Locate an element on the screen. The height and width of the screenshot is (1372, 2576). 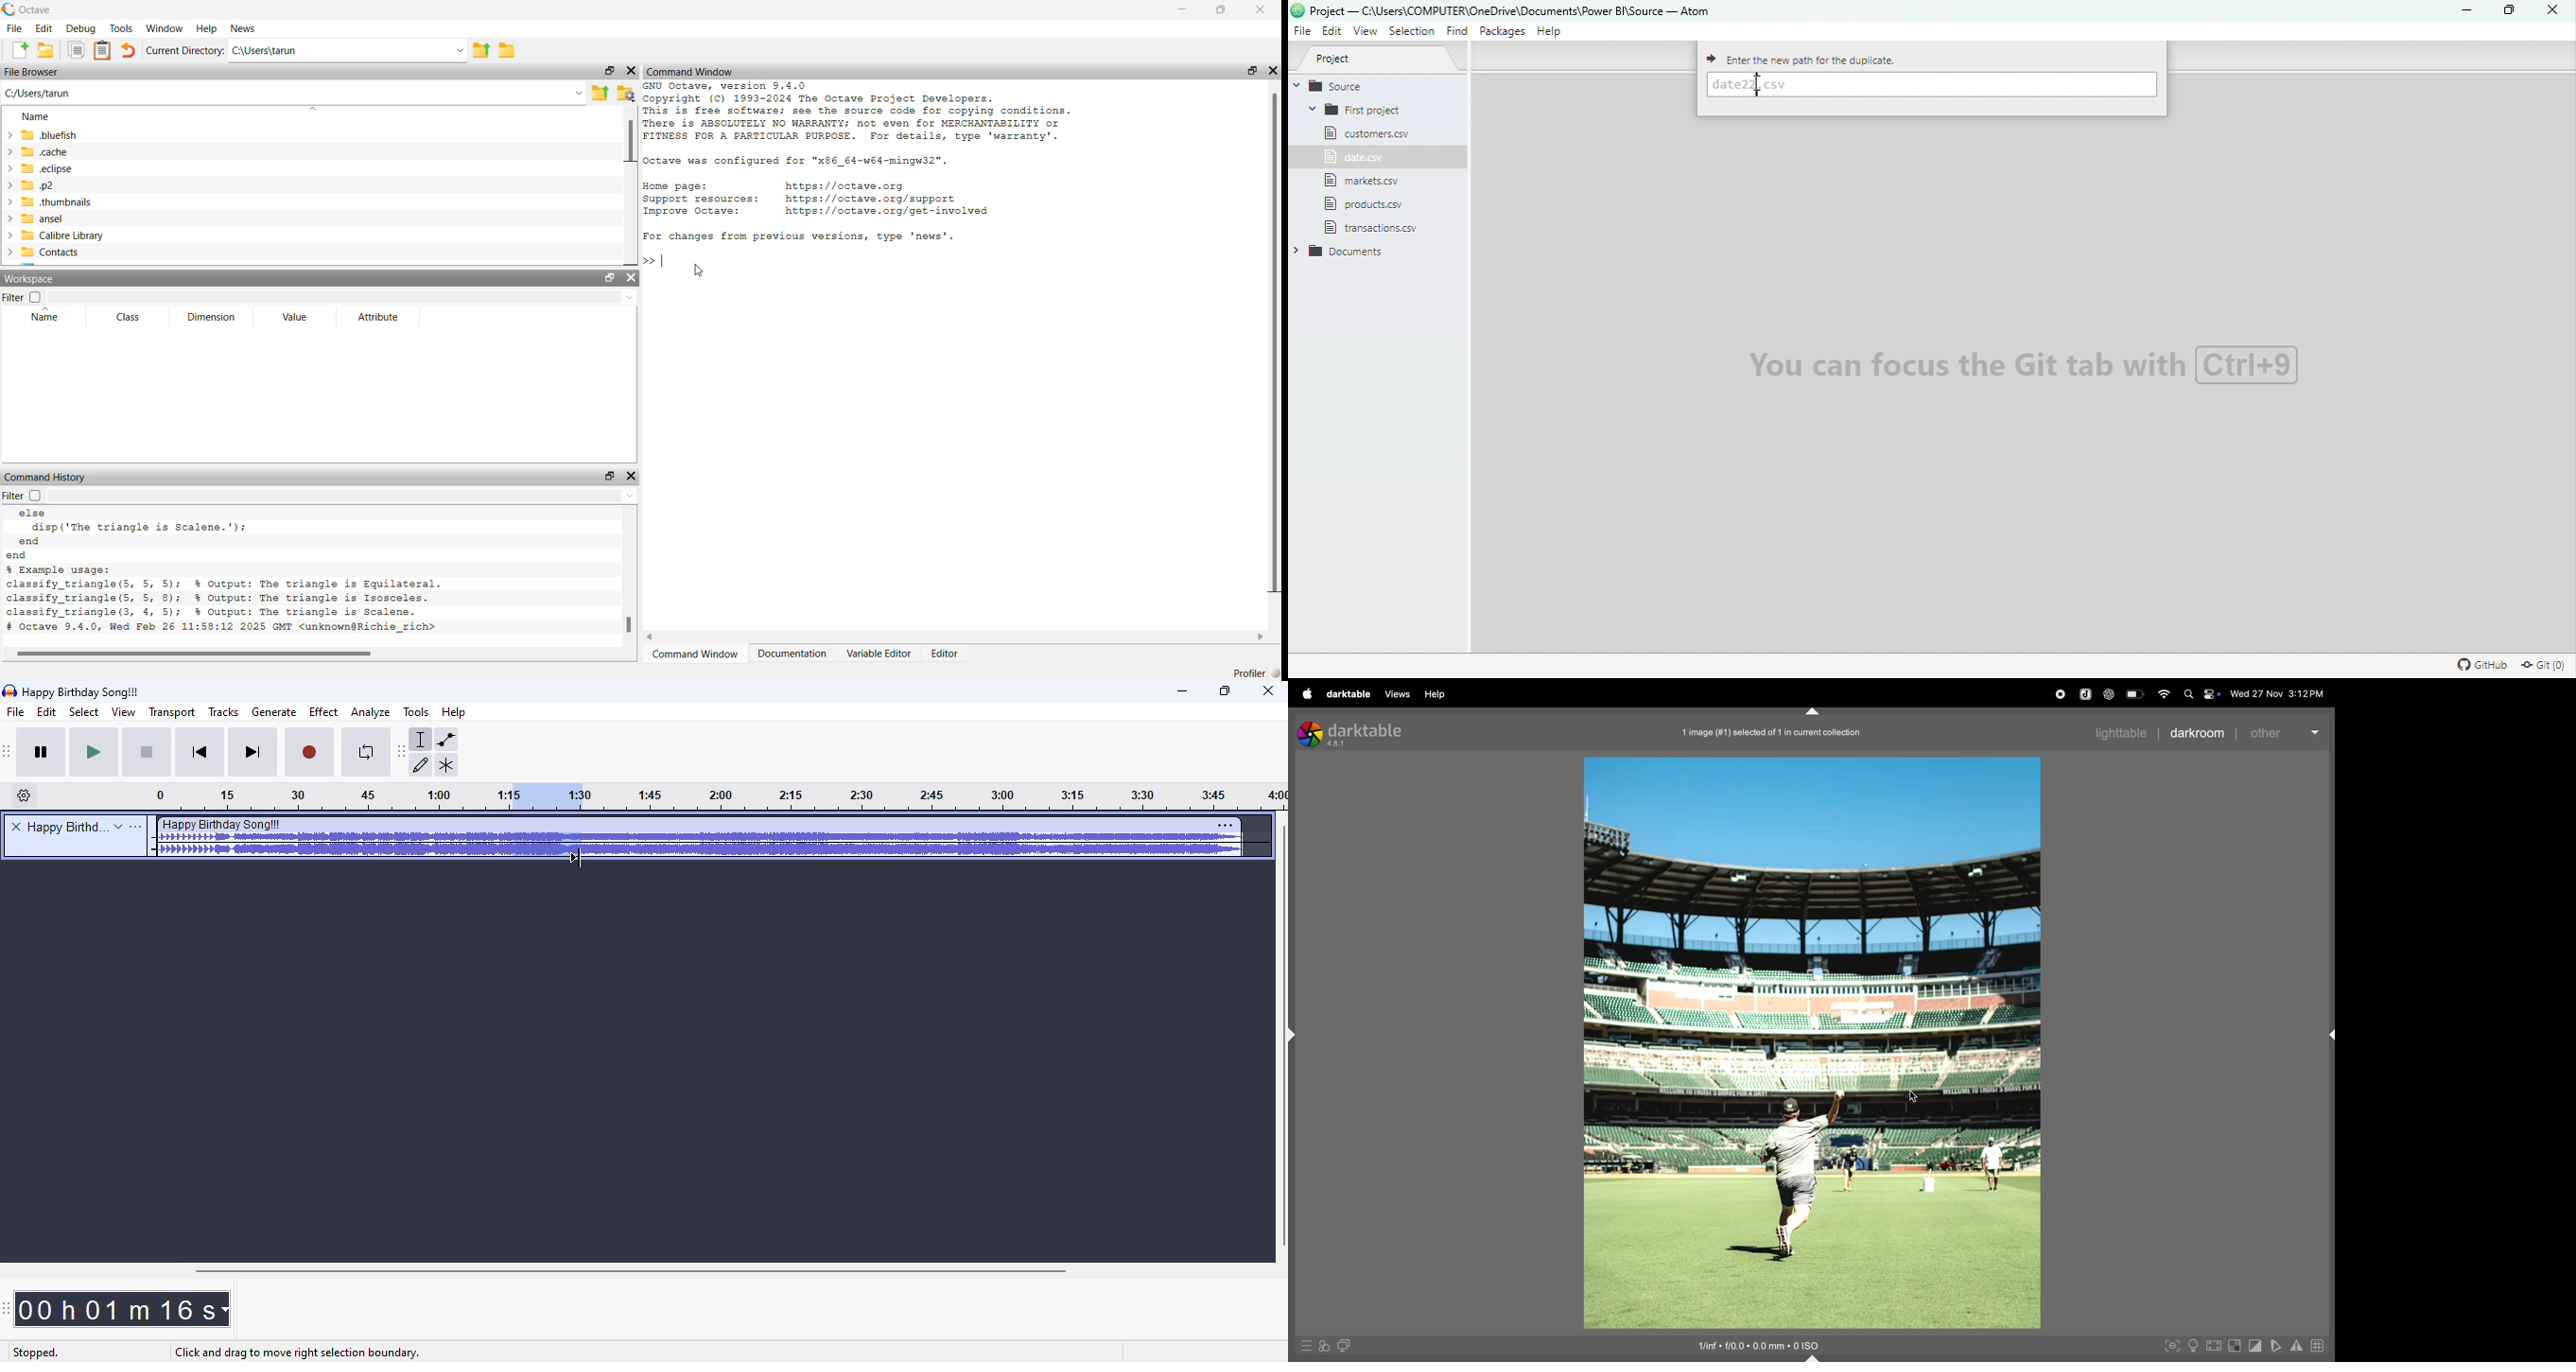
vertical scroll bar is located at coordinates (1279, 1037).